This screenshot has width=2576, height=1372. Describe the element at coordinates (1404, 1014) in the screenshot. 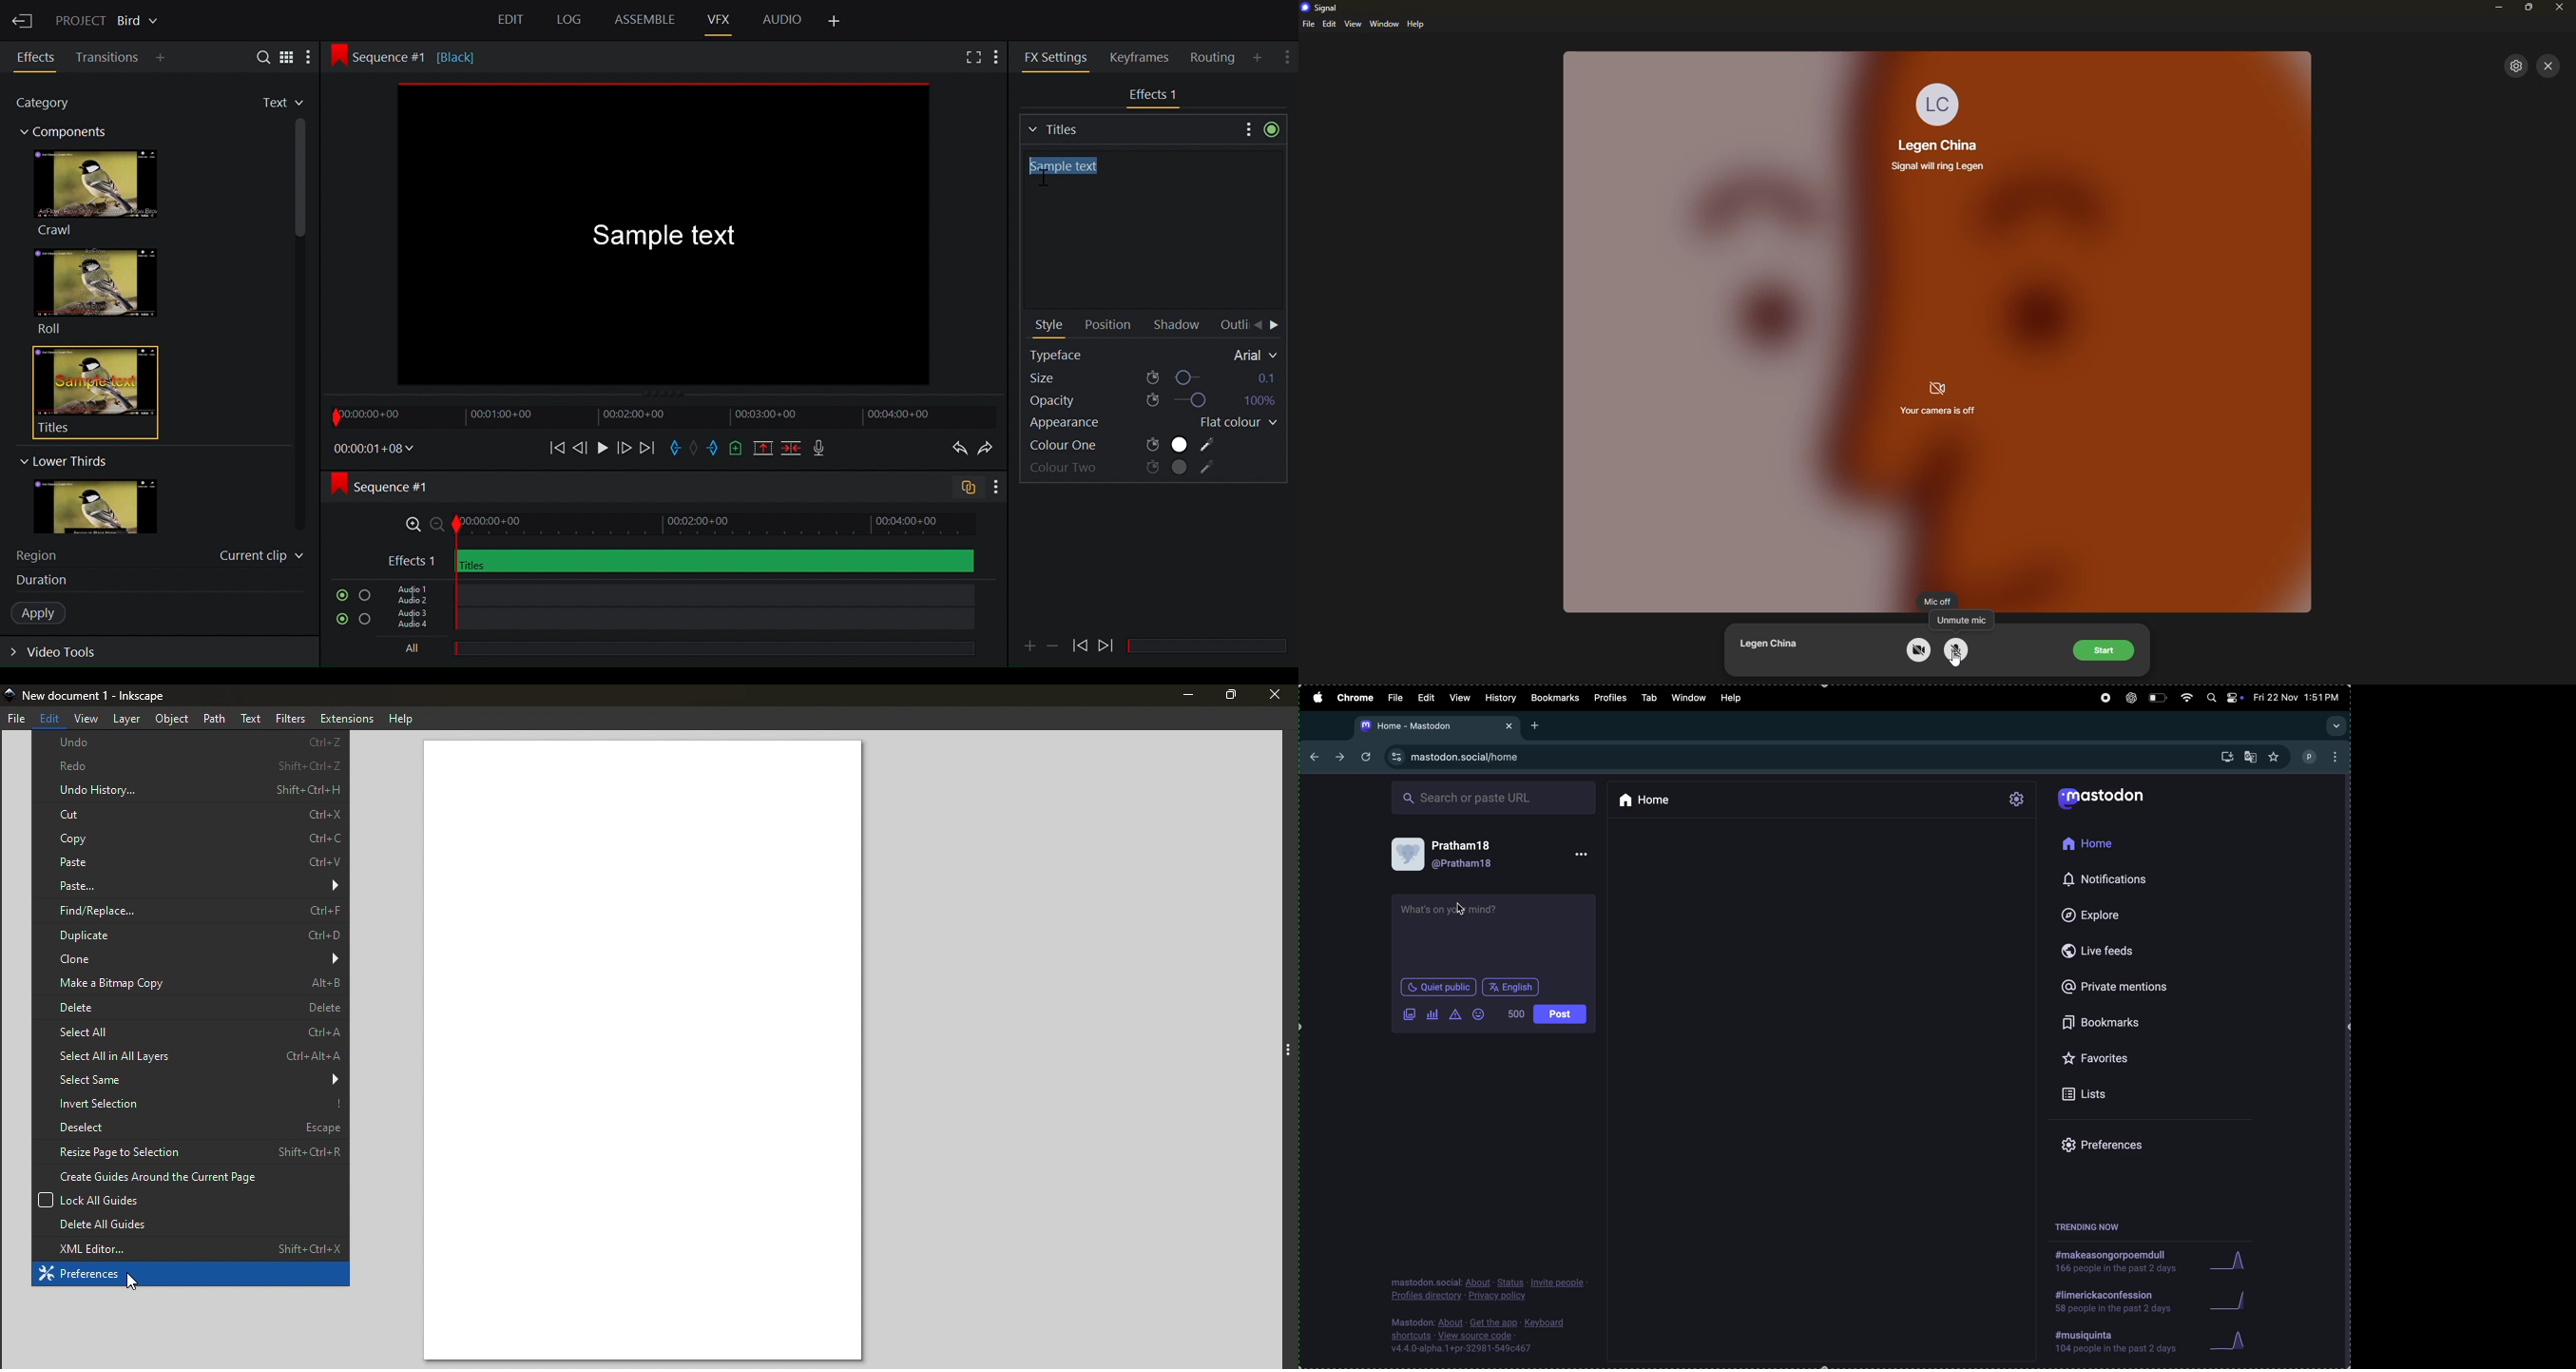

I see `add image` at that location.